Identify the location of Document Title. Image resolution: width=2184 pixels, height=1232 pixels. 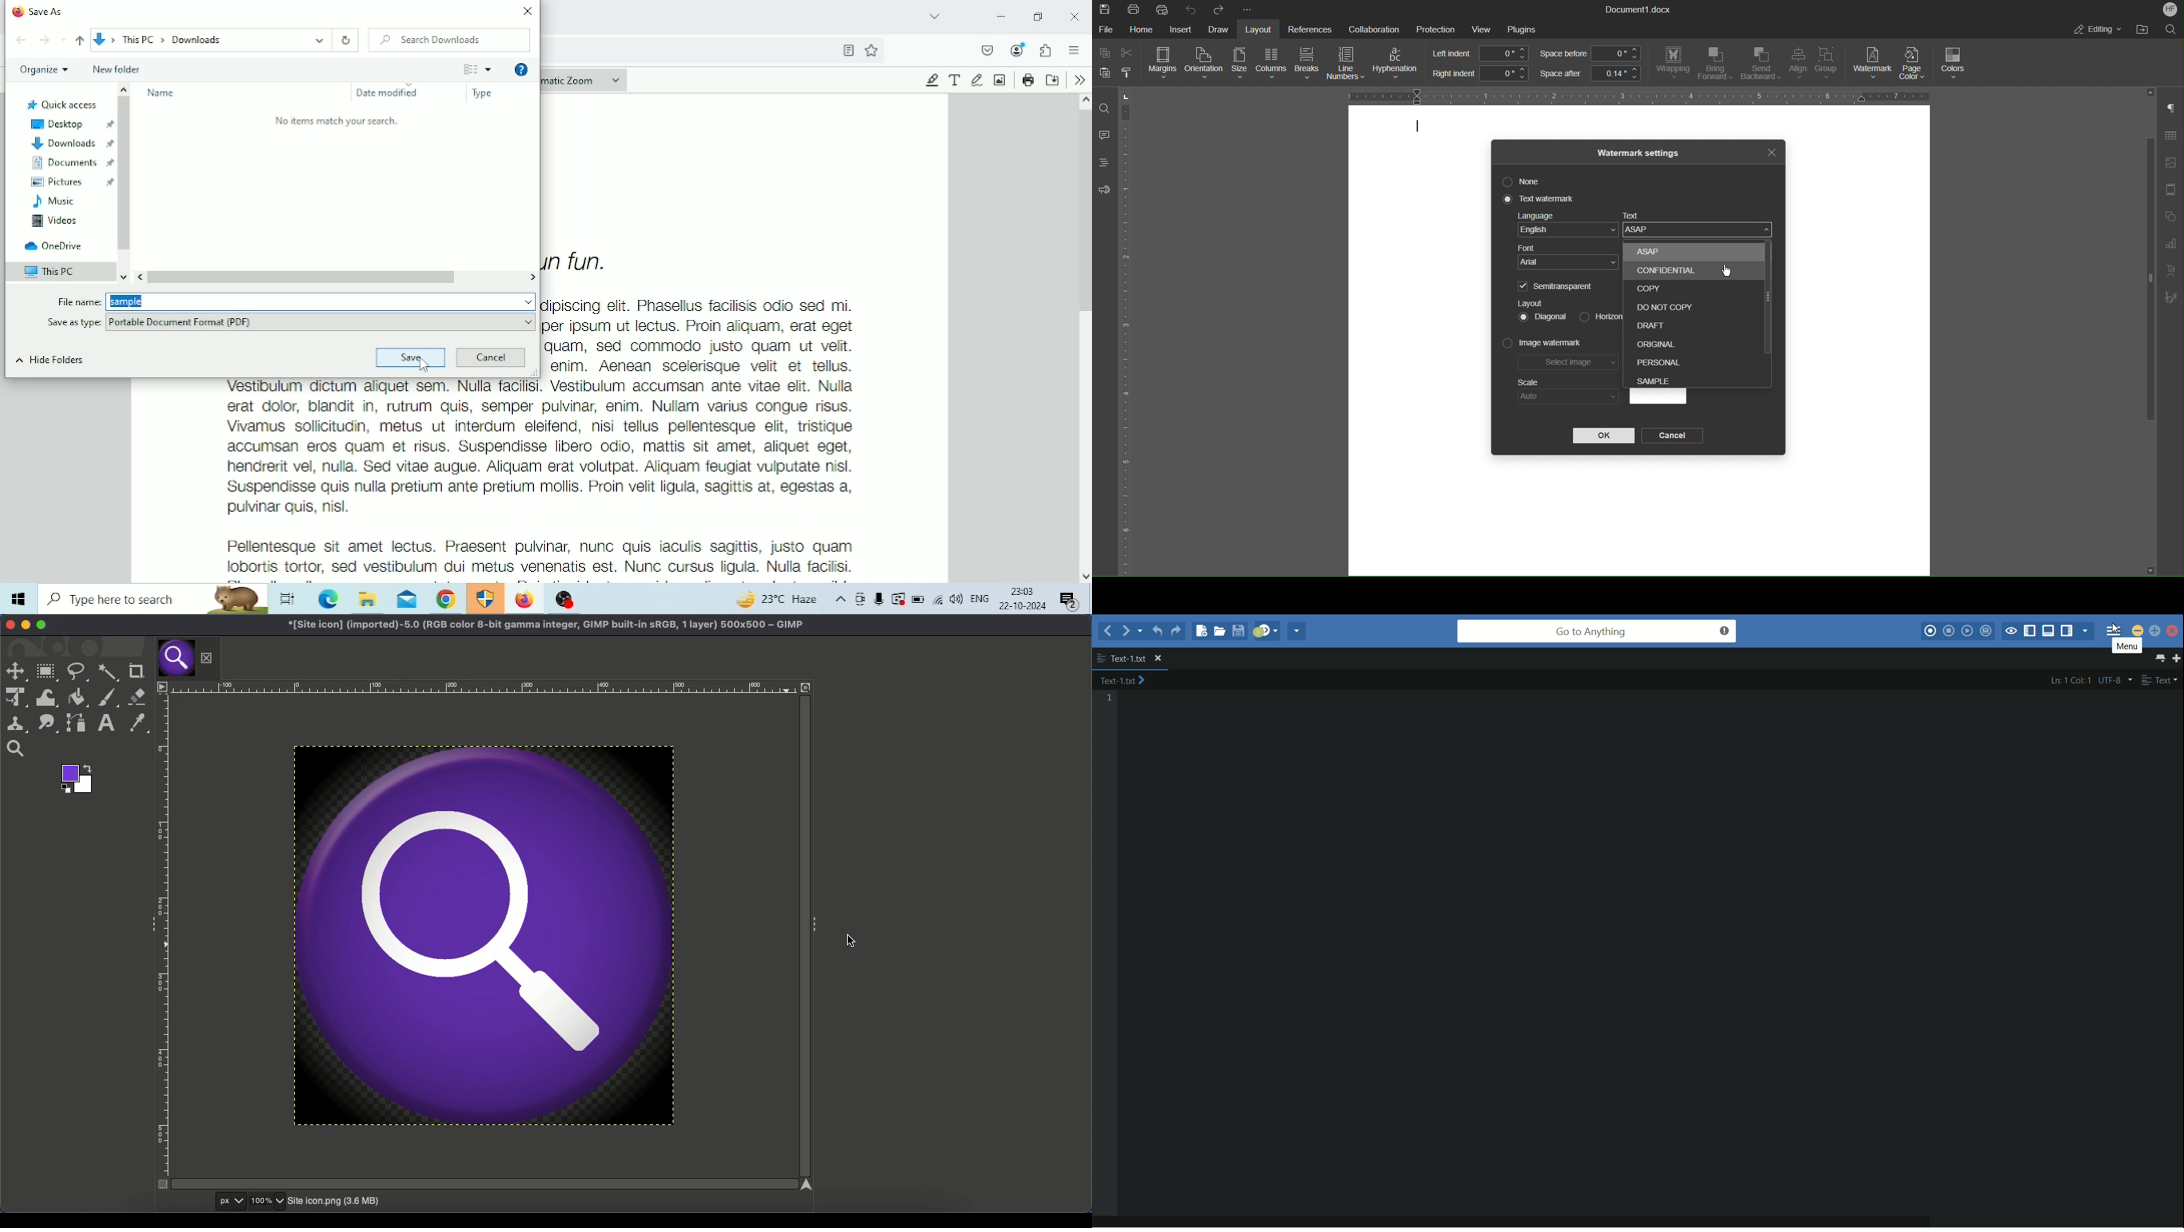
(1639, 10).